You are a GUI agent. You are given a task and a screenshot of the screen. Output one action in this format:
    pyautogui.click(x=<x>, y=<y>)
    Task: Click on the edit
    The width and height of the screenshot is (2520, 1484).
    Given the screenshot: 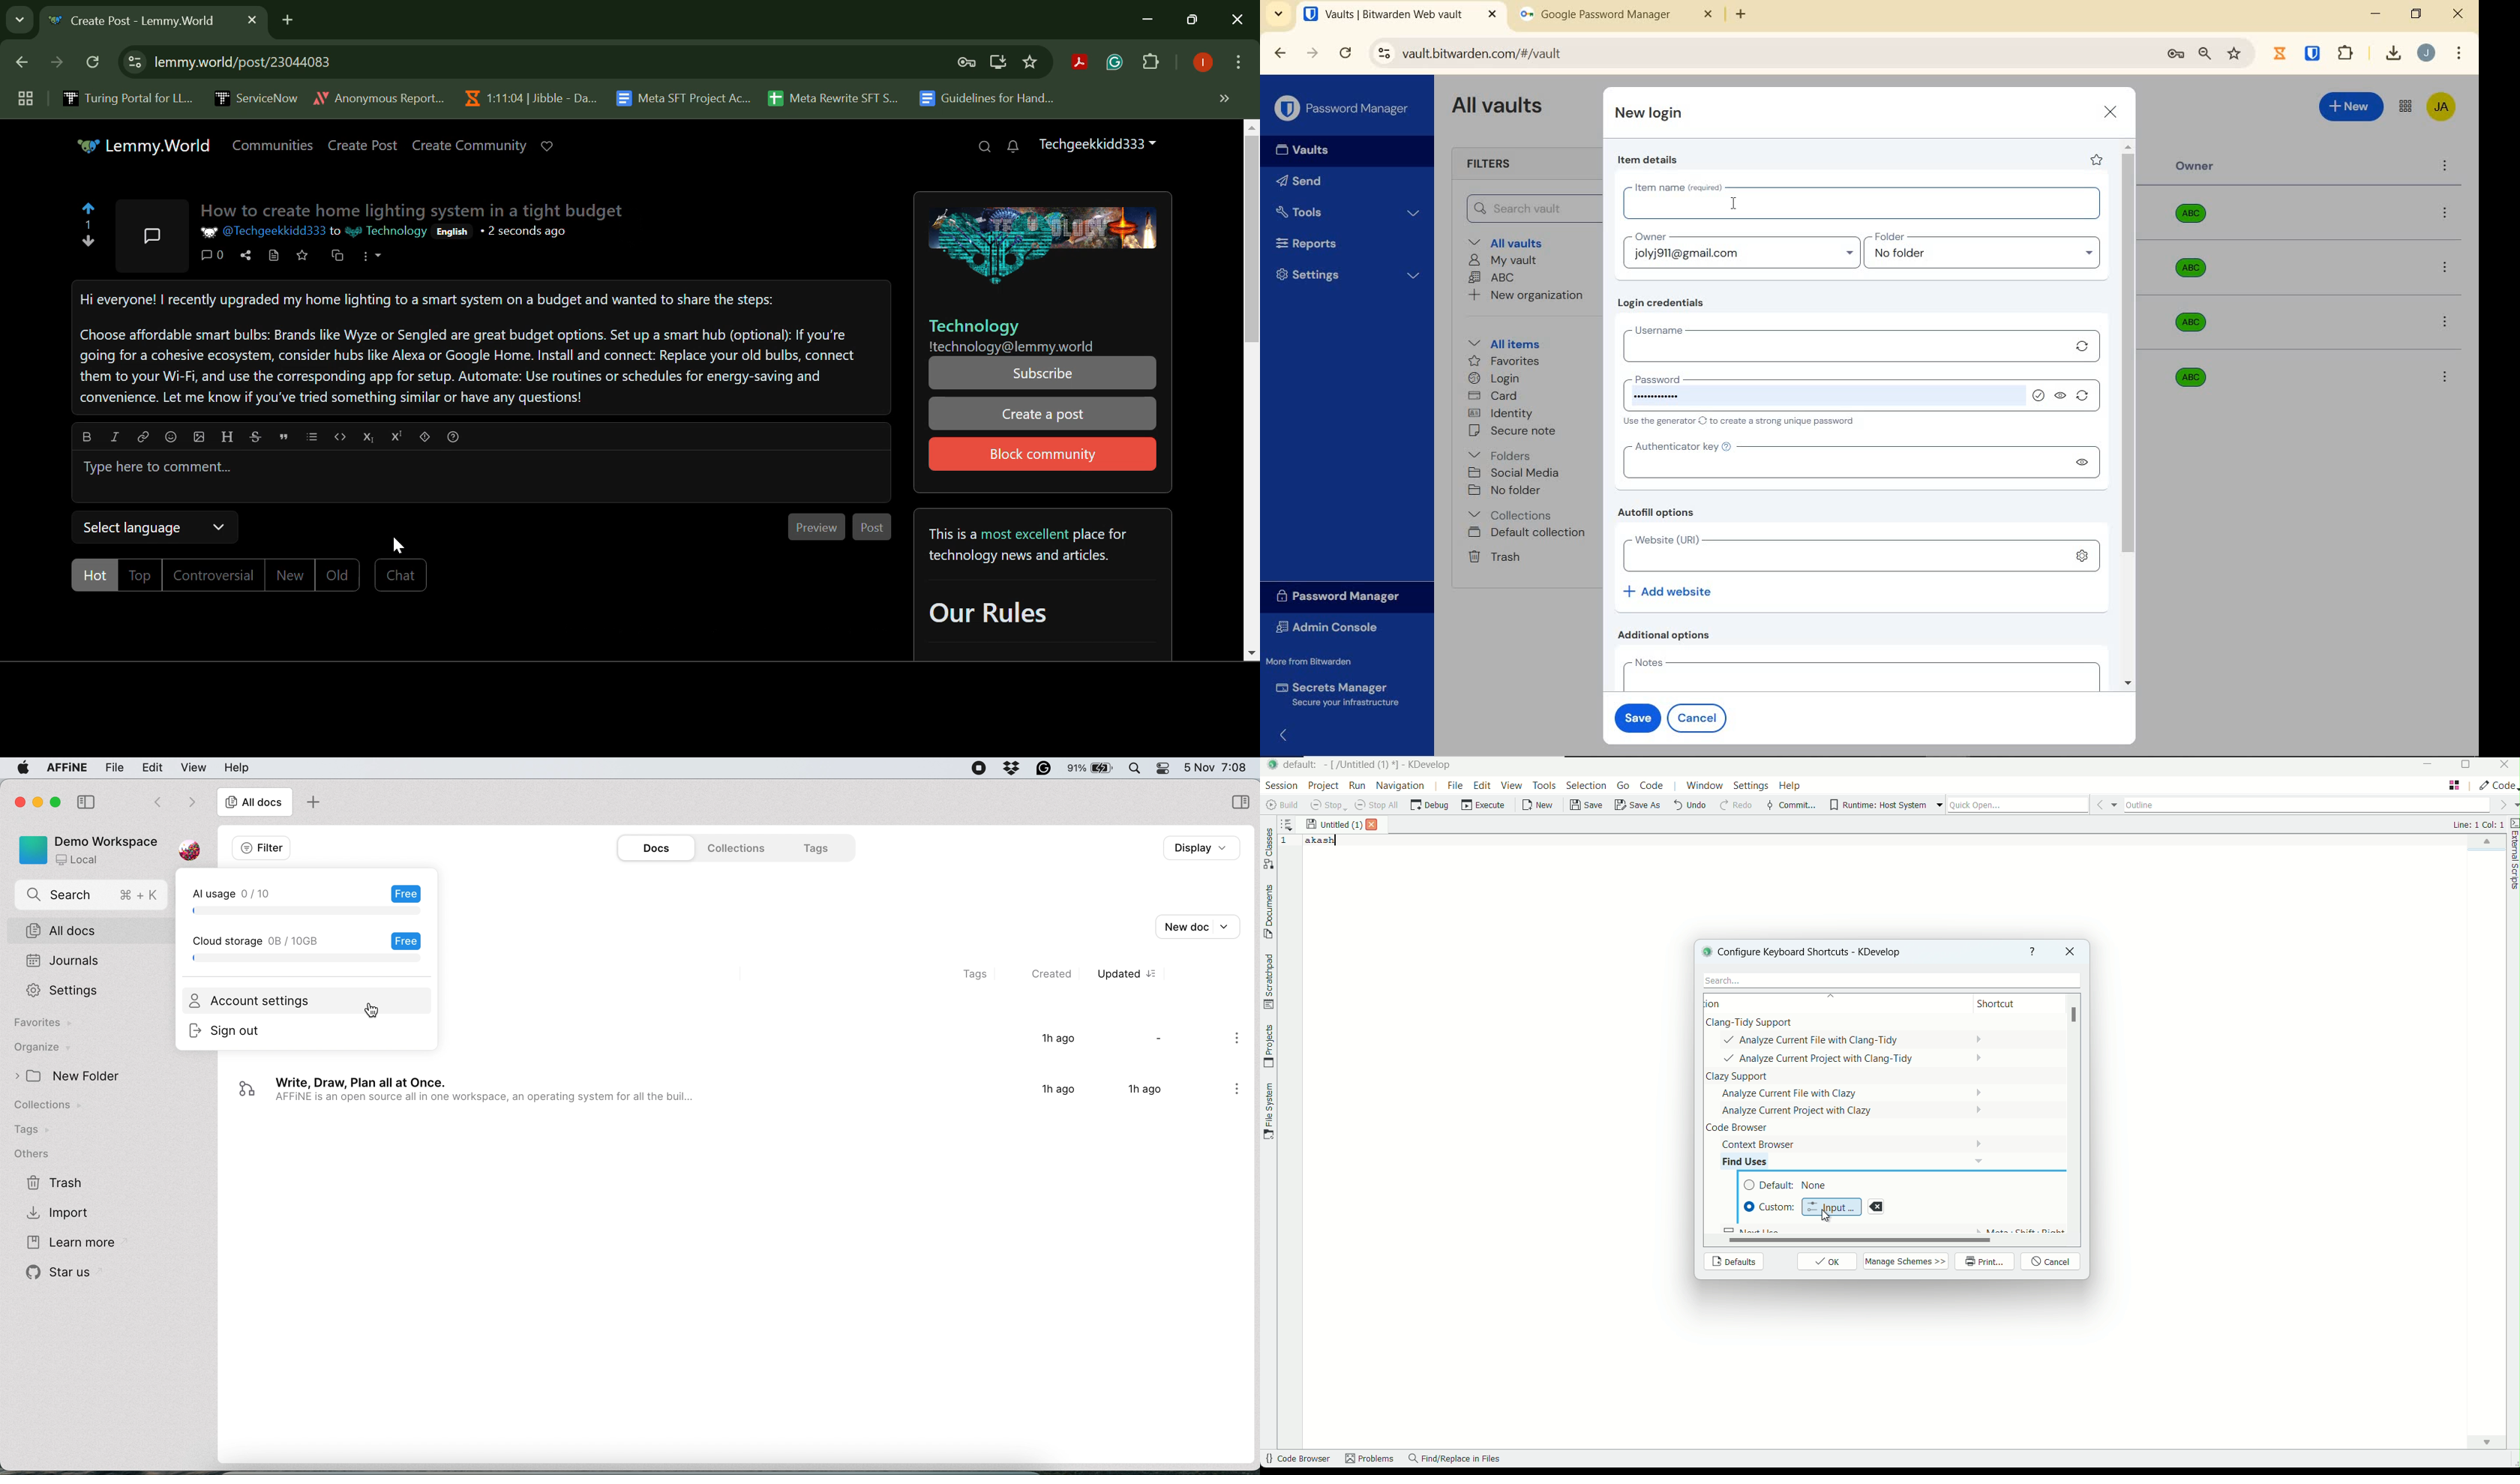 What is the action you would take?
    pyautogui.click(x=156, y=767)
    